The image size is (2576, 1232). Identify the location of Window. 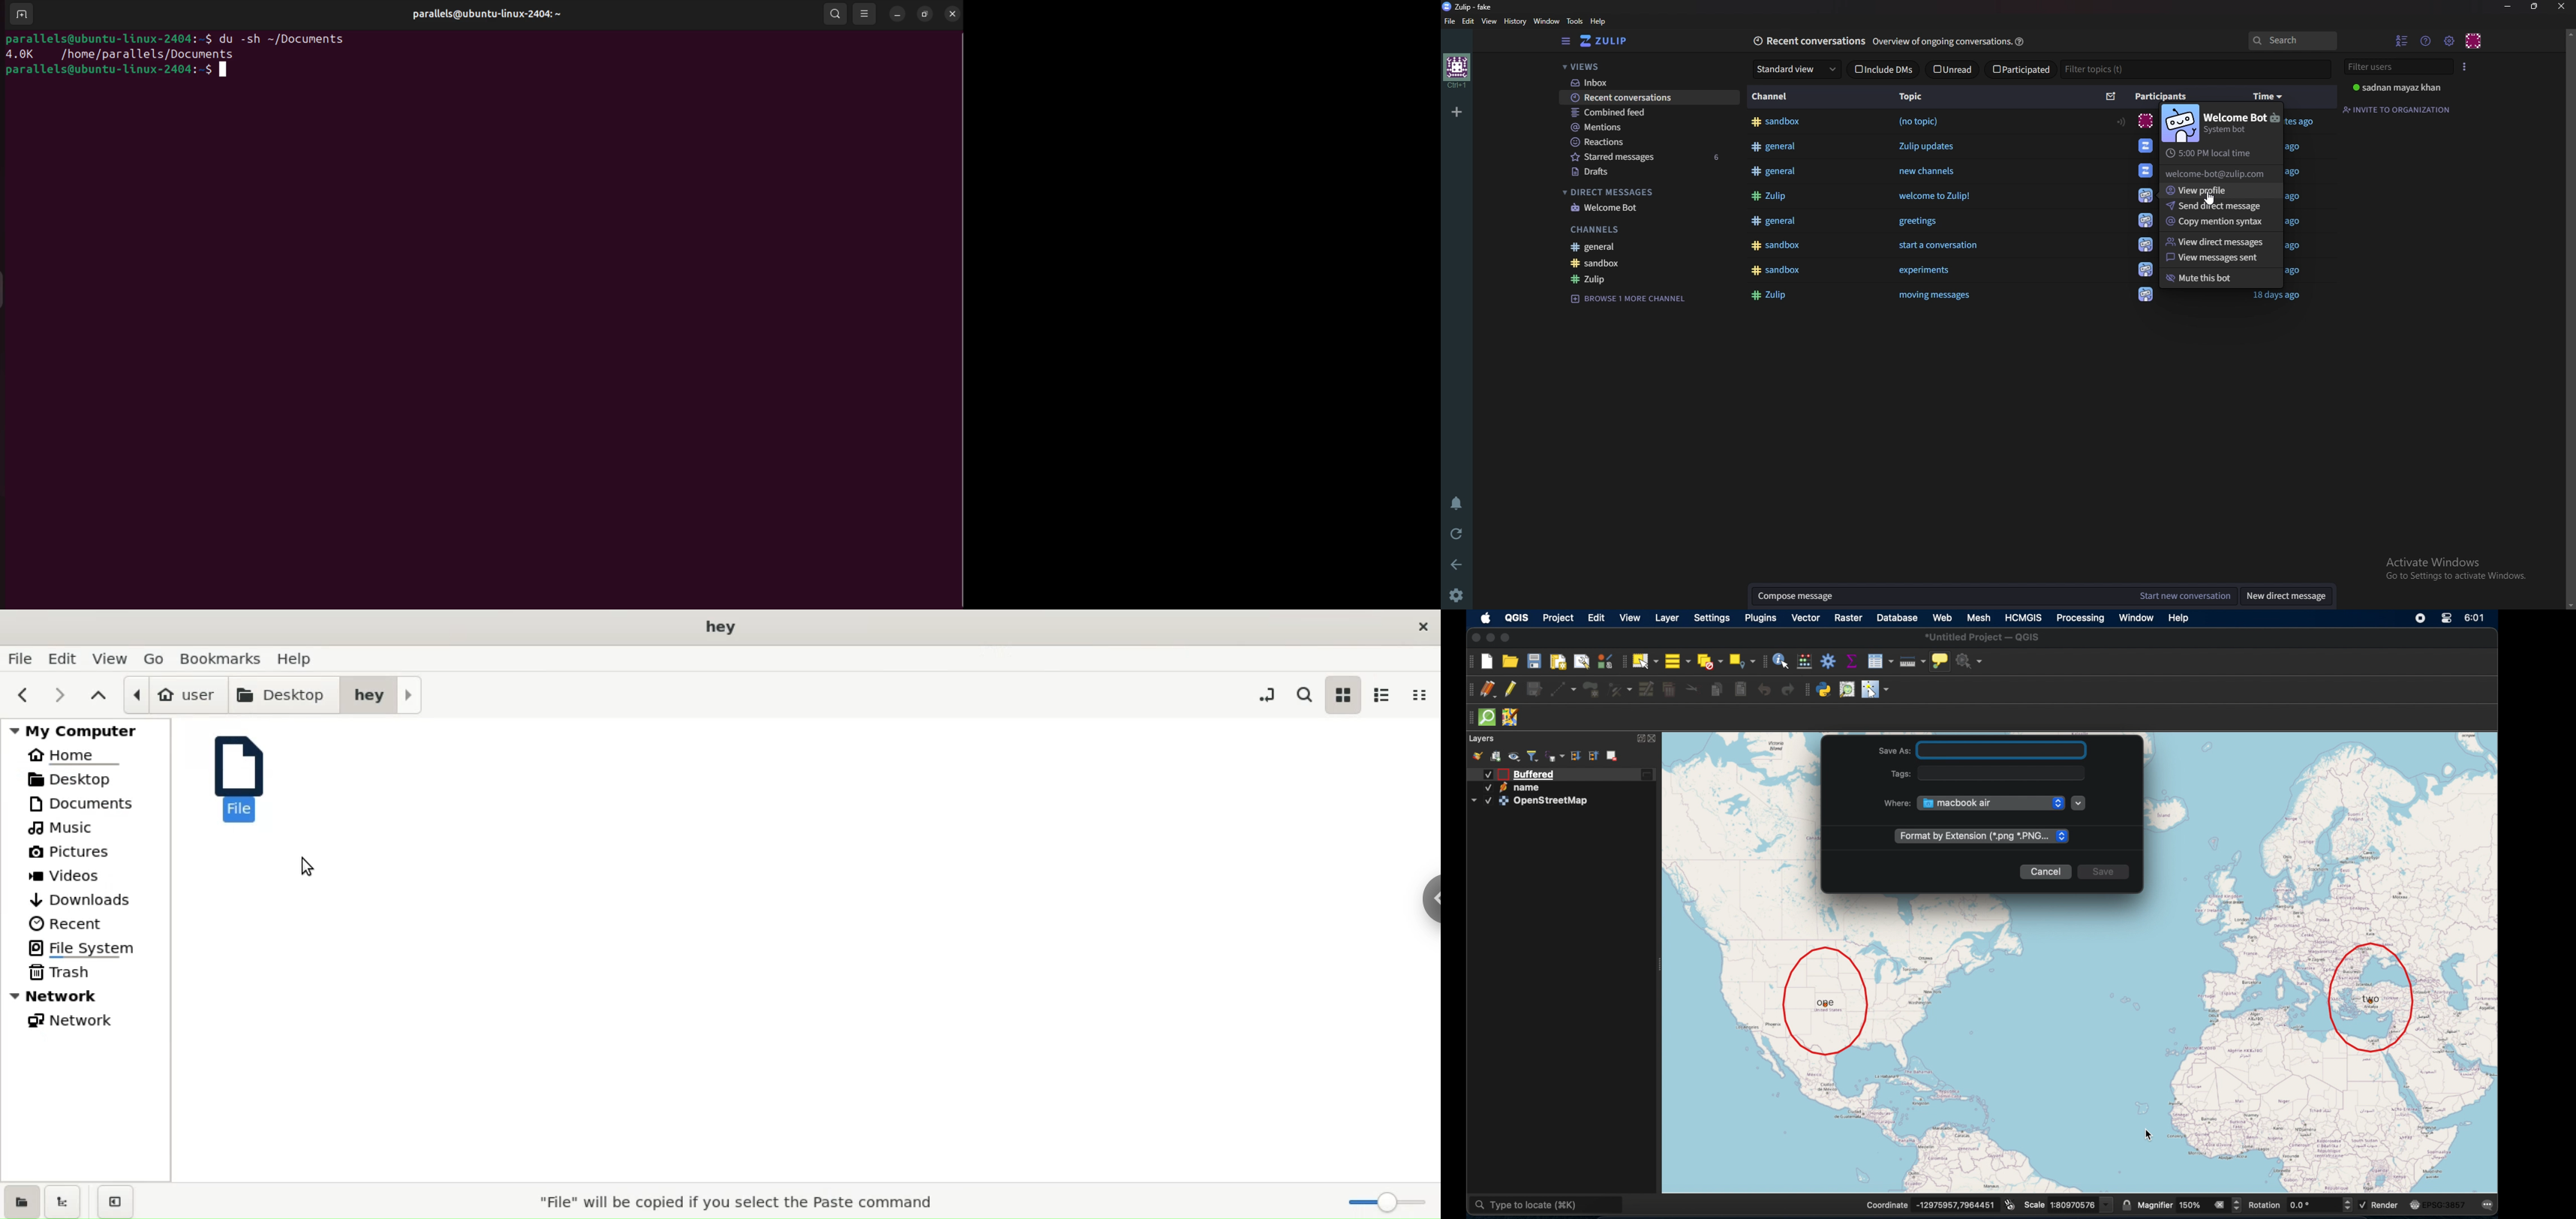
(1547, 22).